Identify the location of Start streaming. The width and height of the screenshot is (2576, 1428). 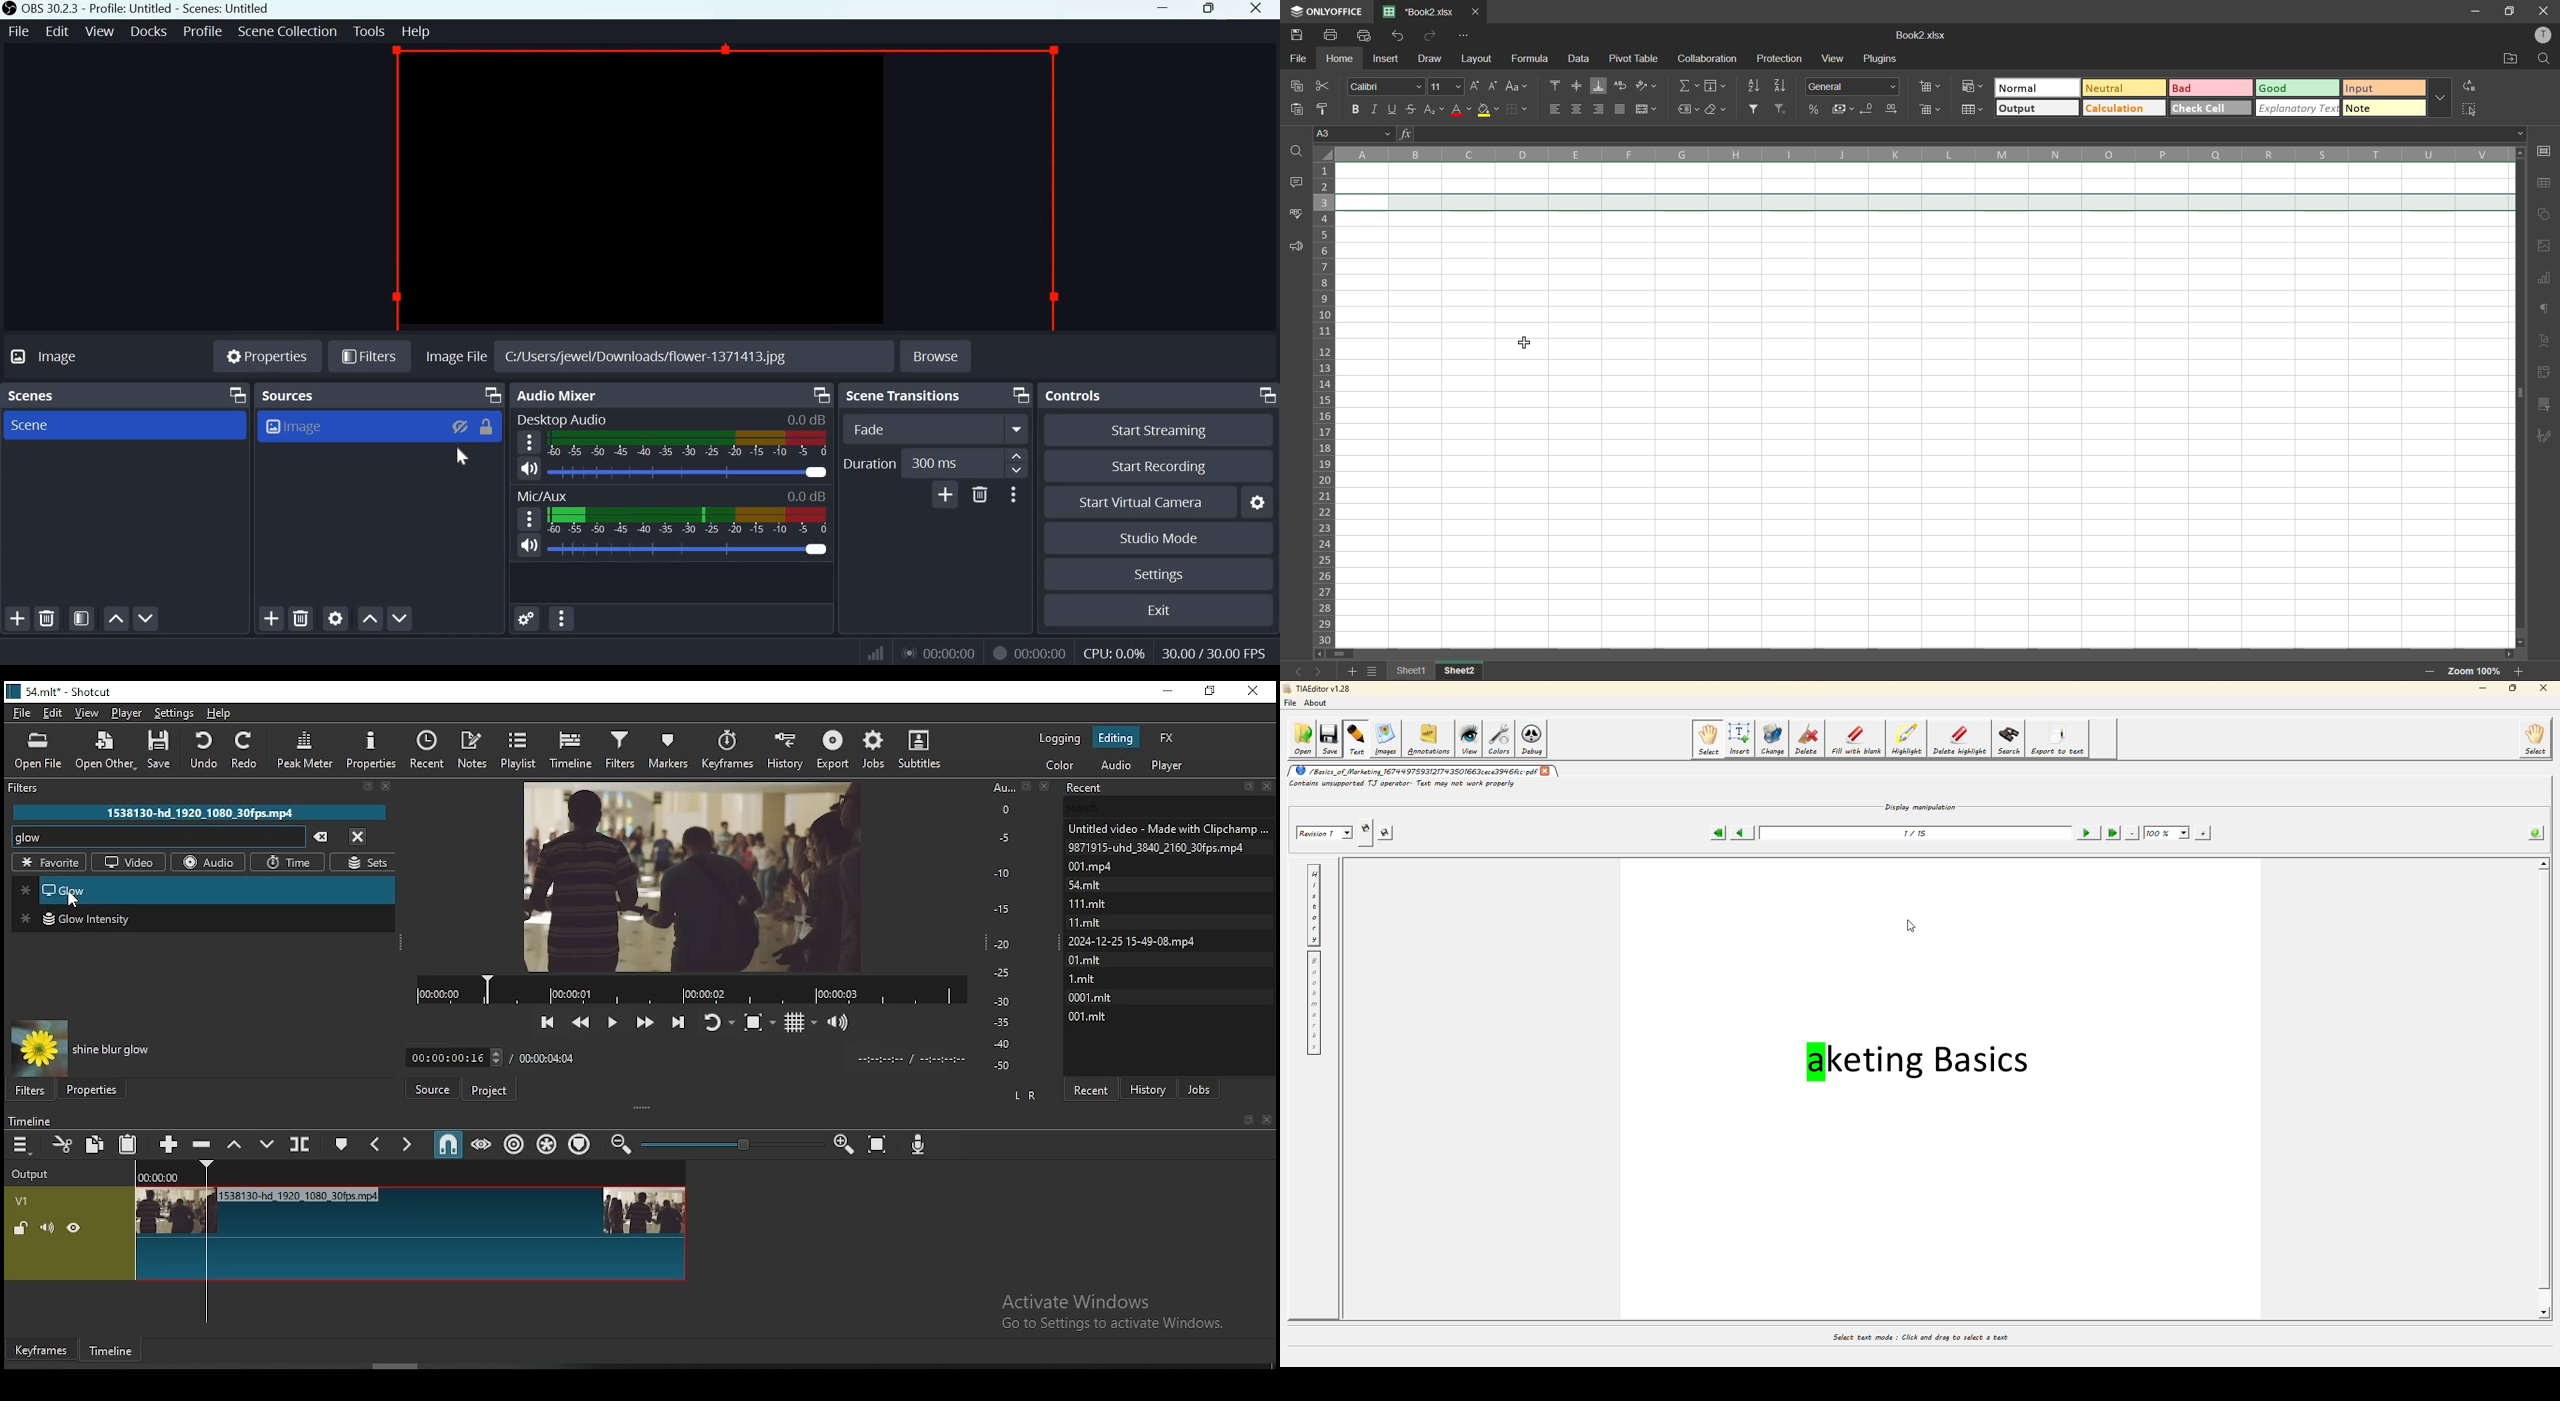
(1157, 431).